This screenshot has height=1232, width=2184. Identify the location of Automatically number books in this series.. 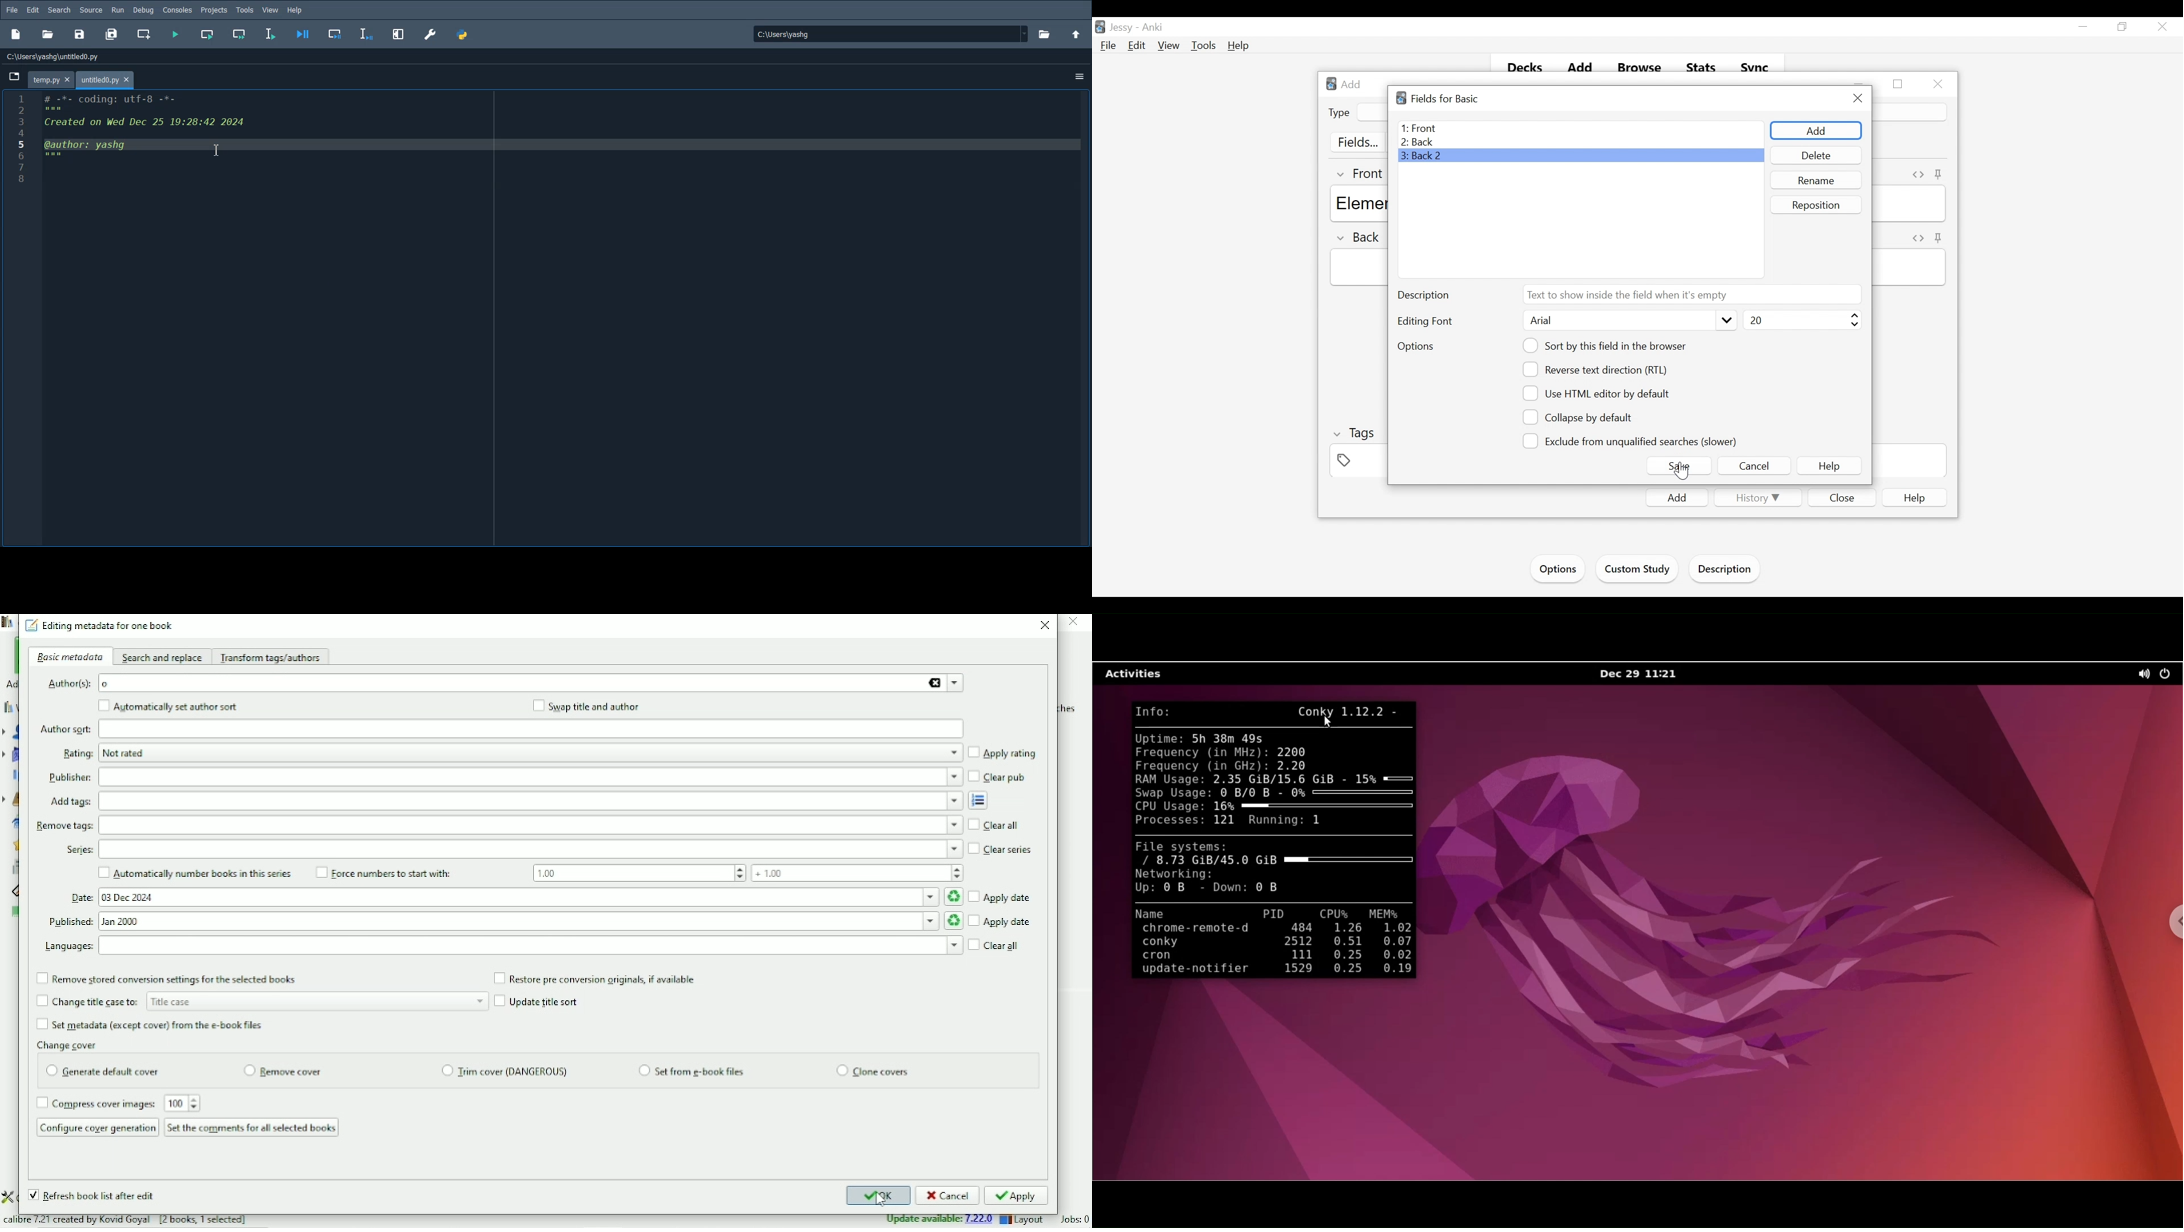
(195, 874).